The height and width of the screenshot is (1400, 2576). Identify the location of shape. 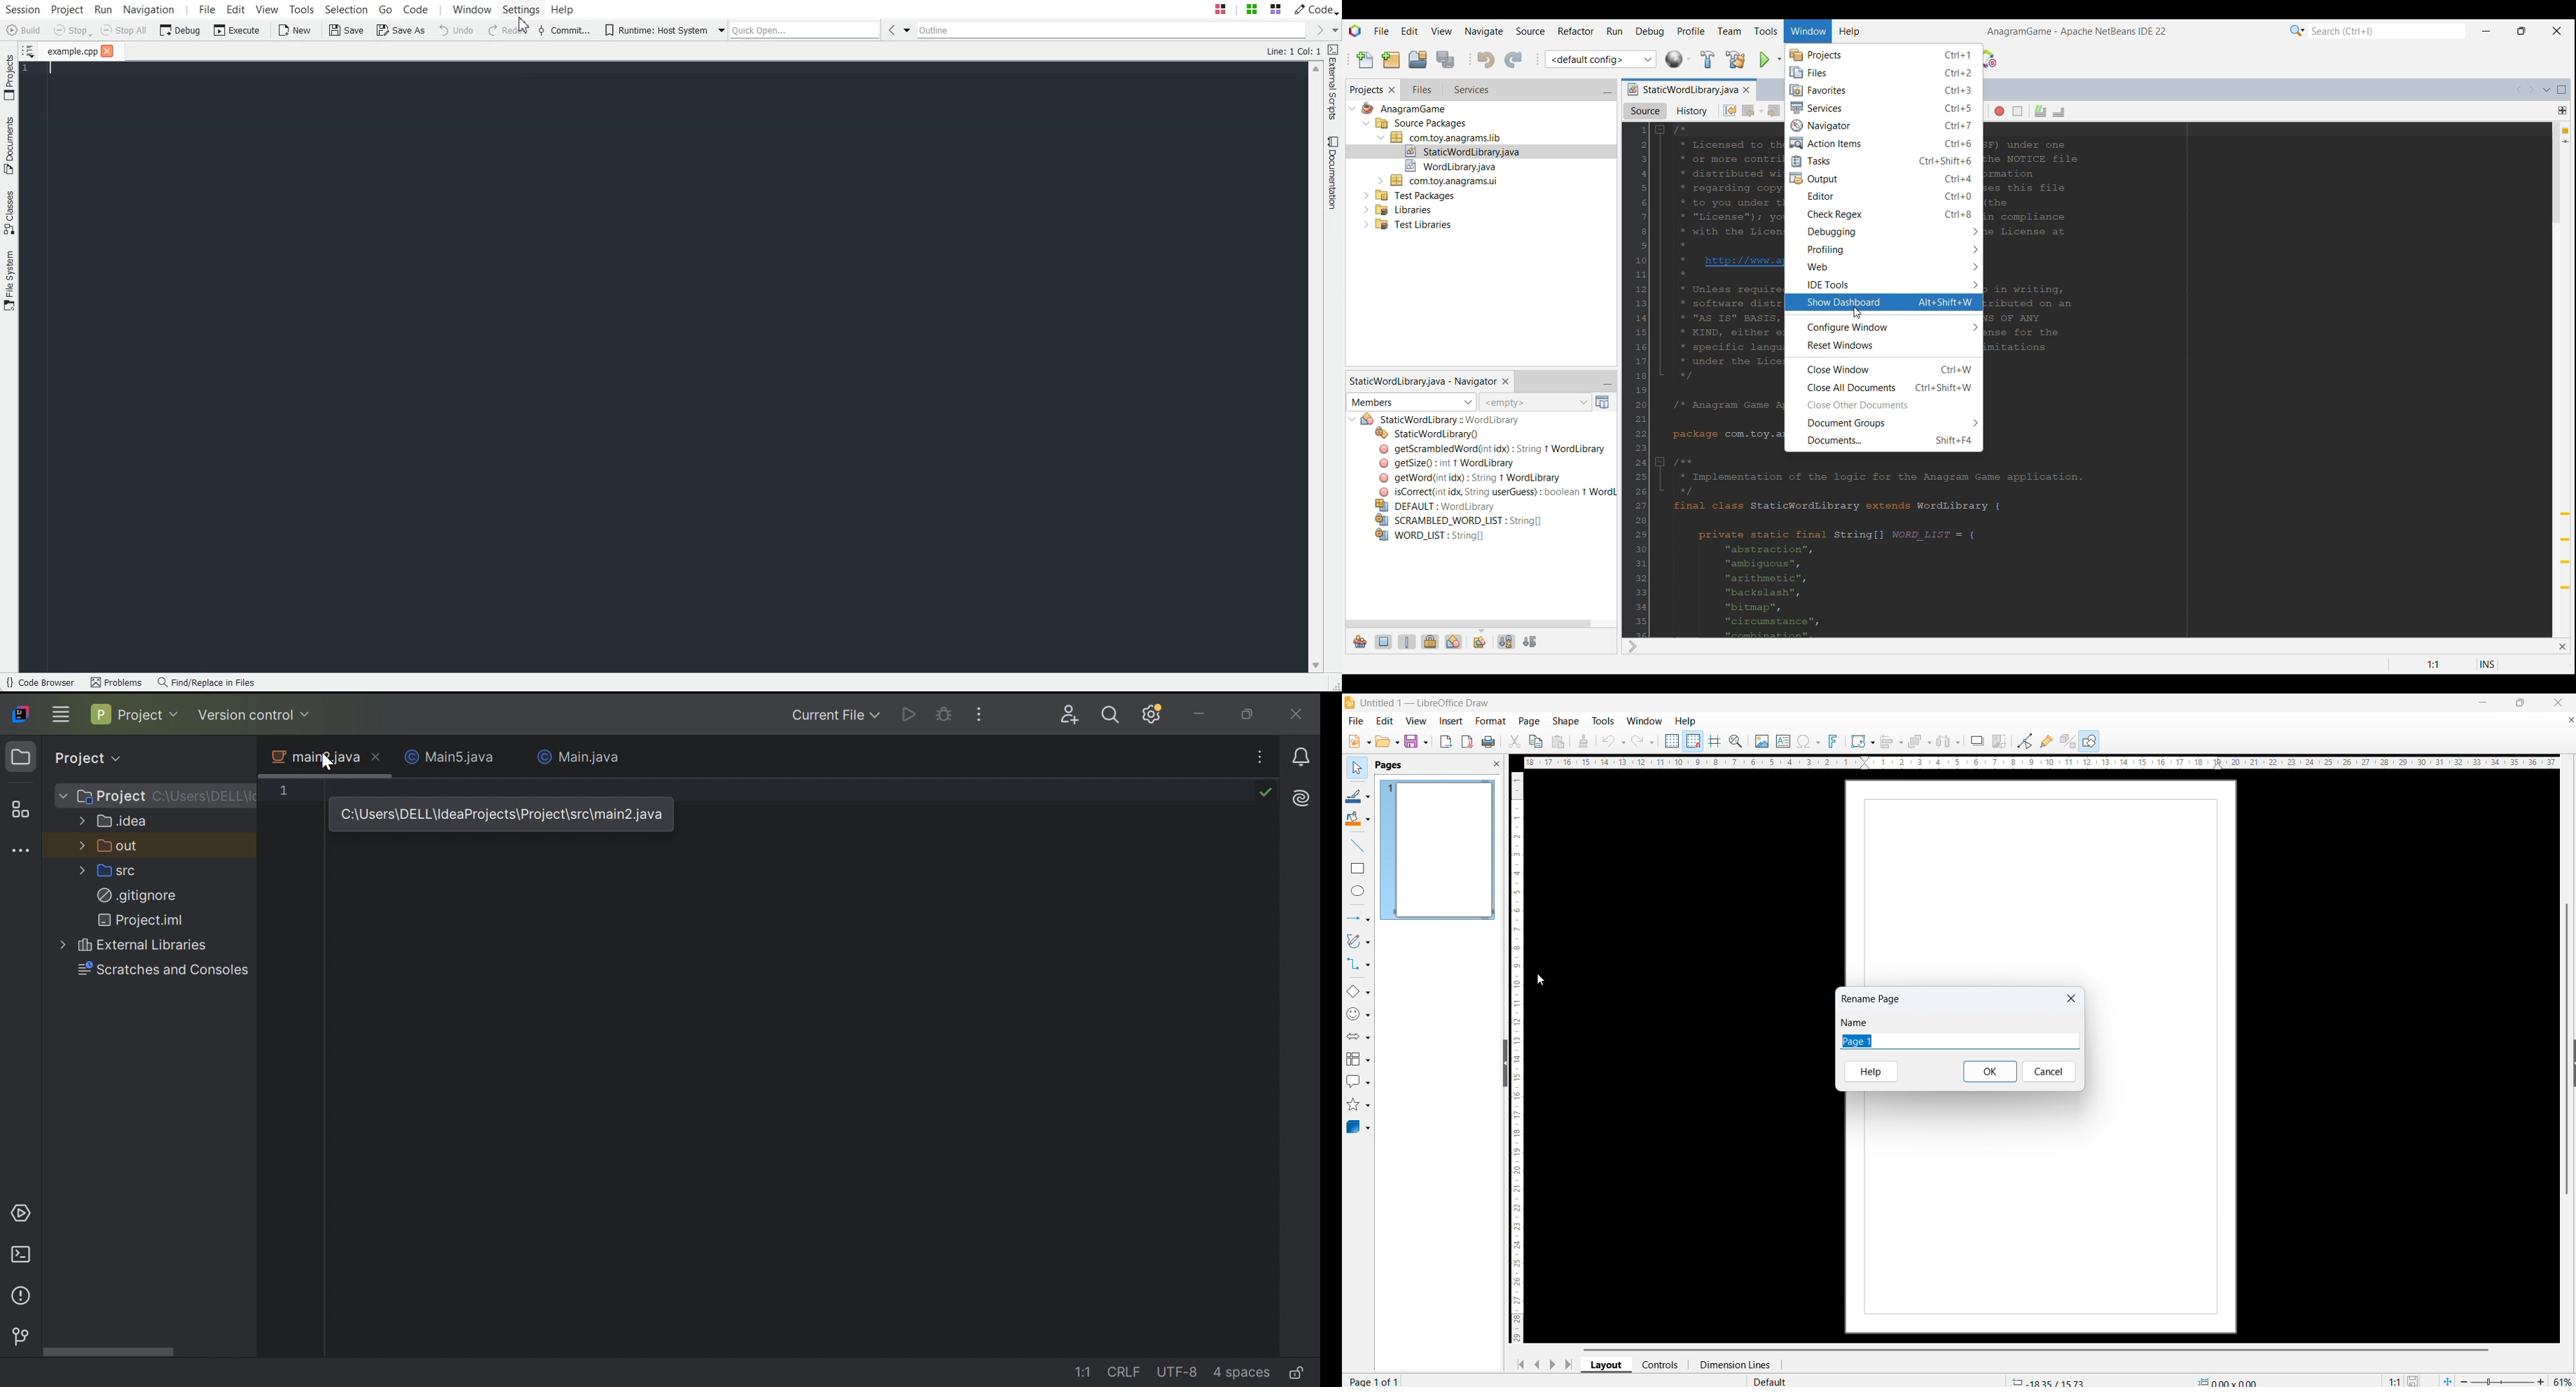
(1566, 721).